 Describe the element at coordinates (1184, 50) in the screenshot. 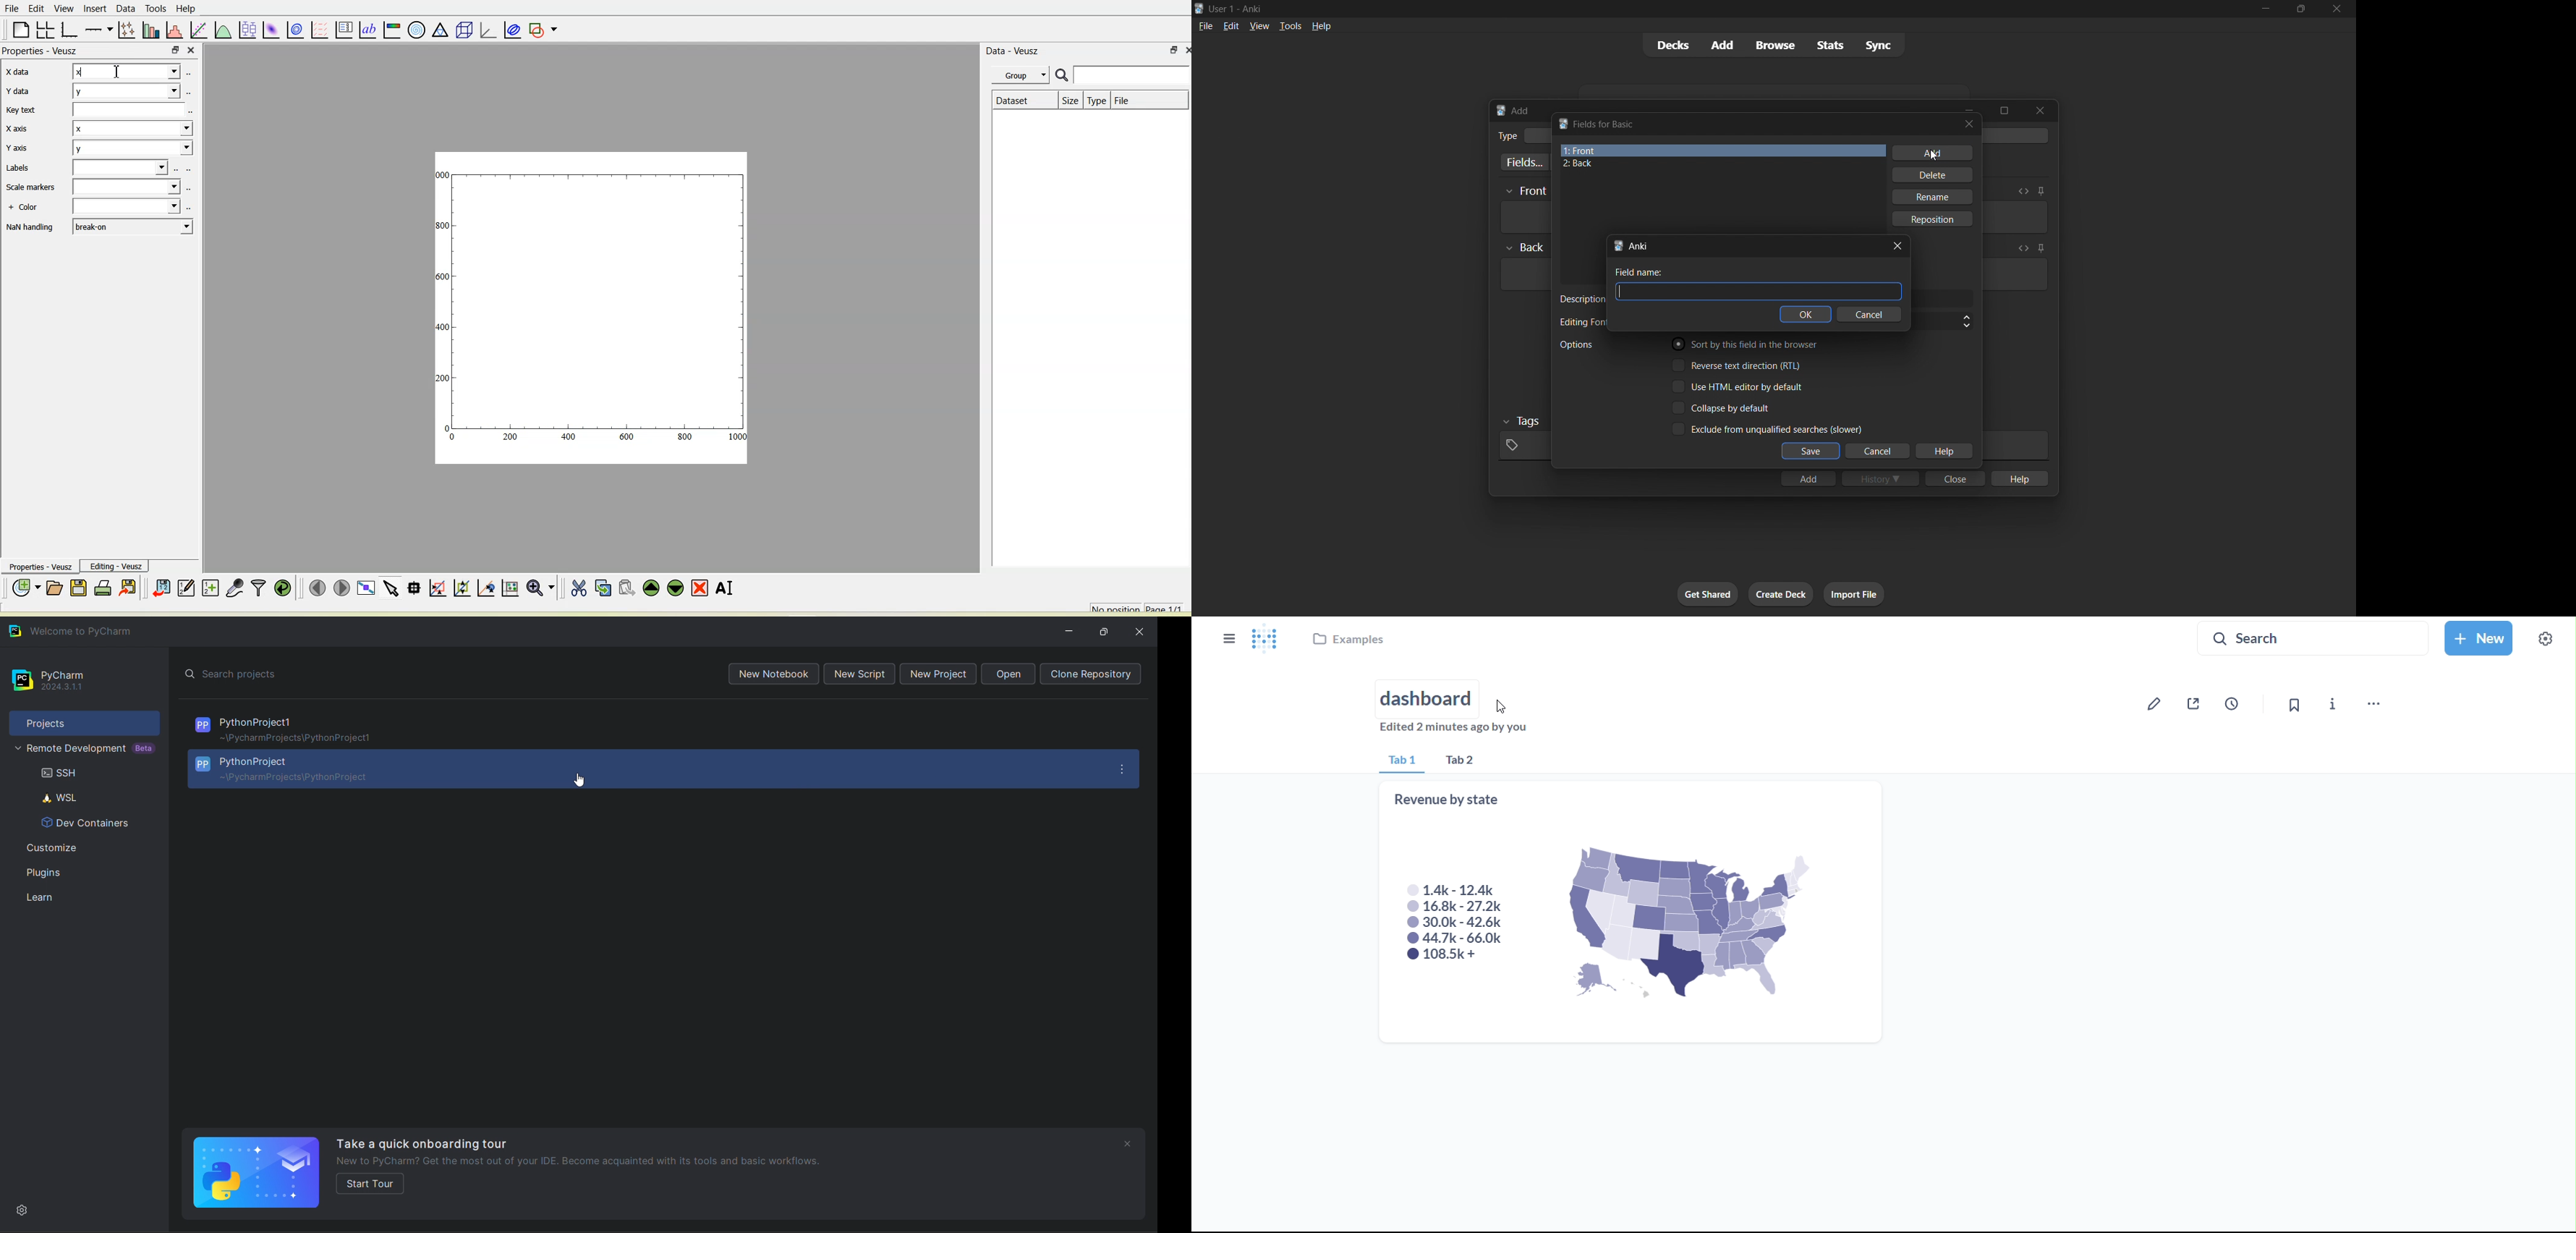

I see `close` at that location.